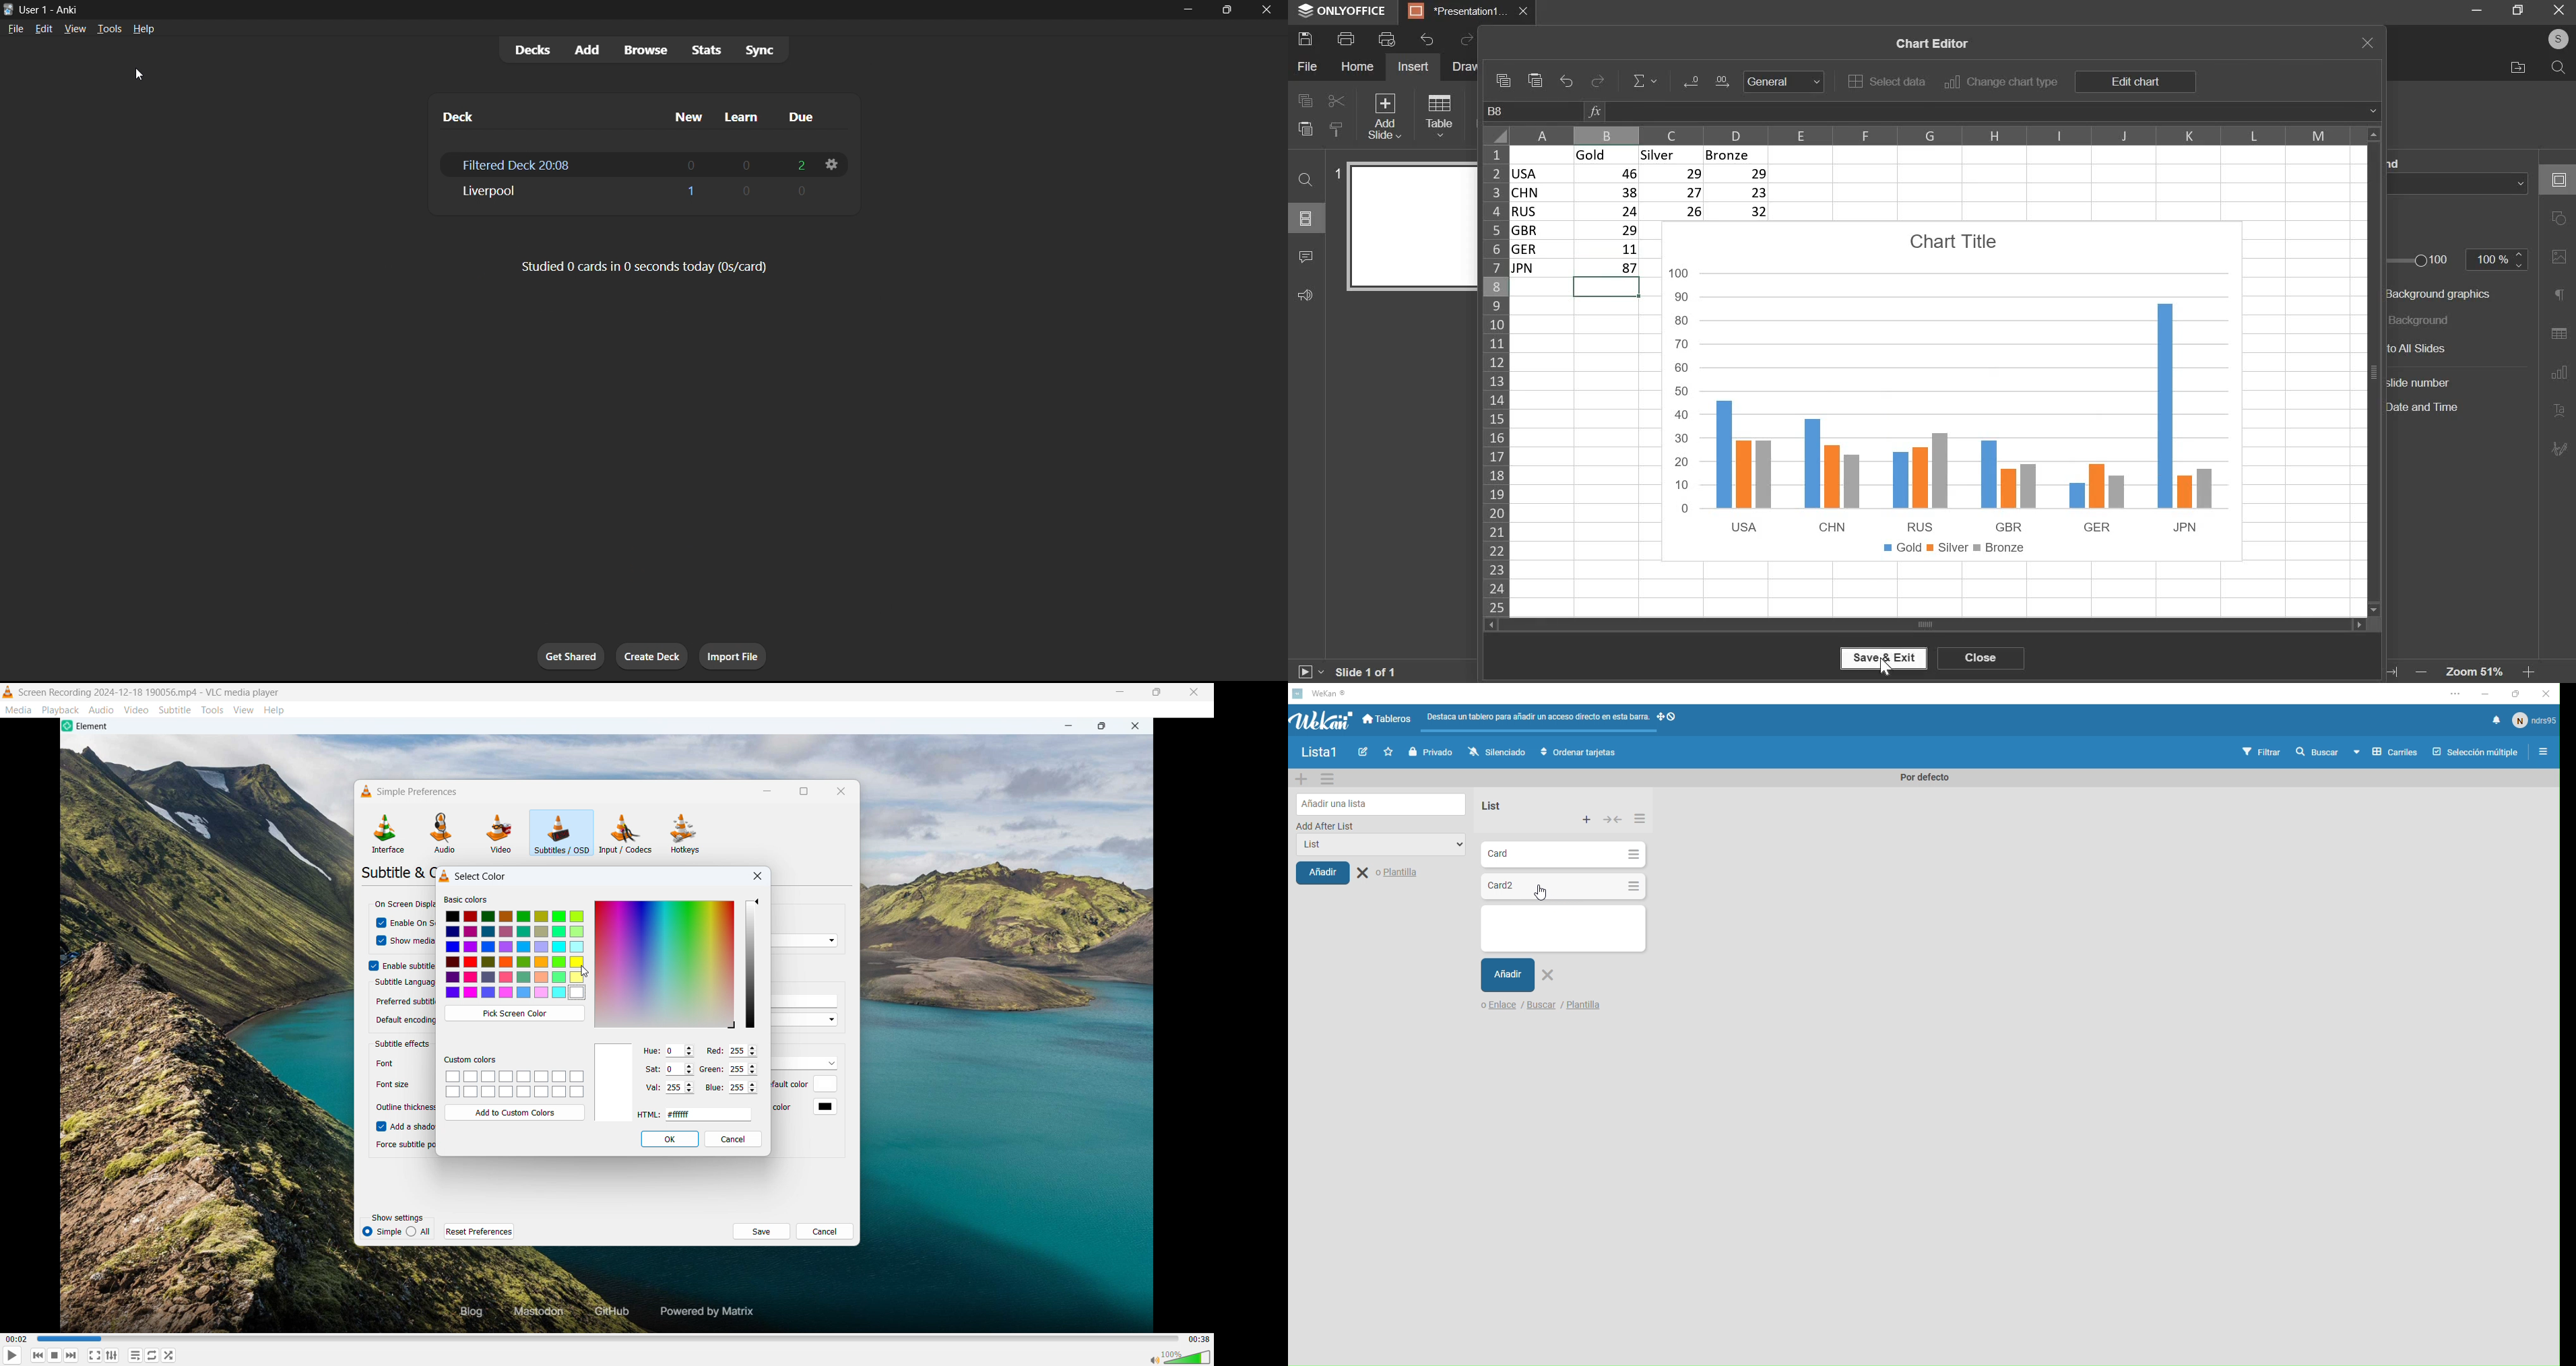  What do you see at coordinates (1334, 693) in the screenshot?
I see `WeKan` at bounding box center [1334, 693].